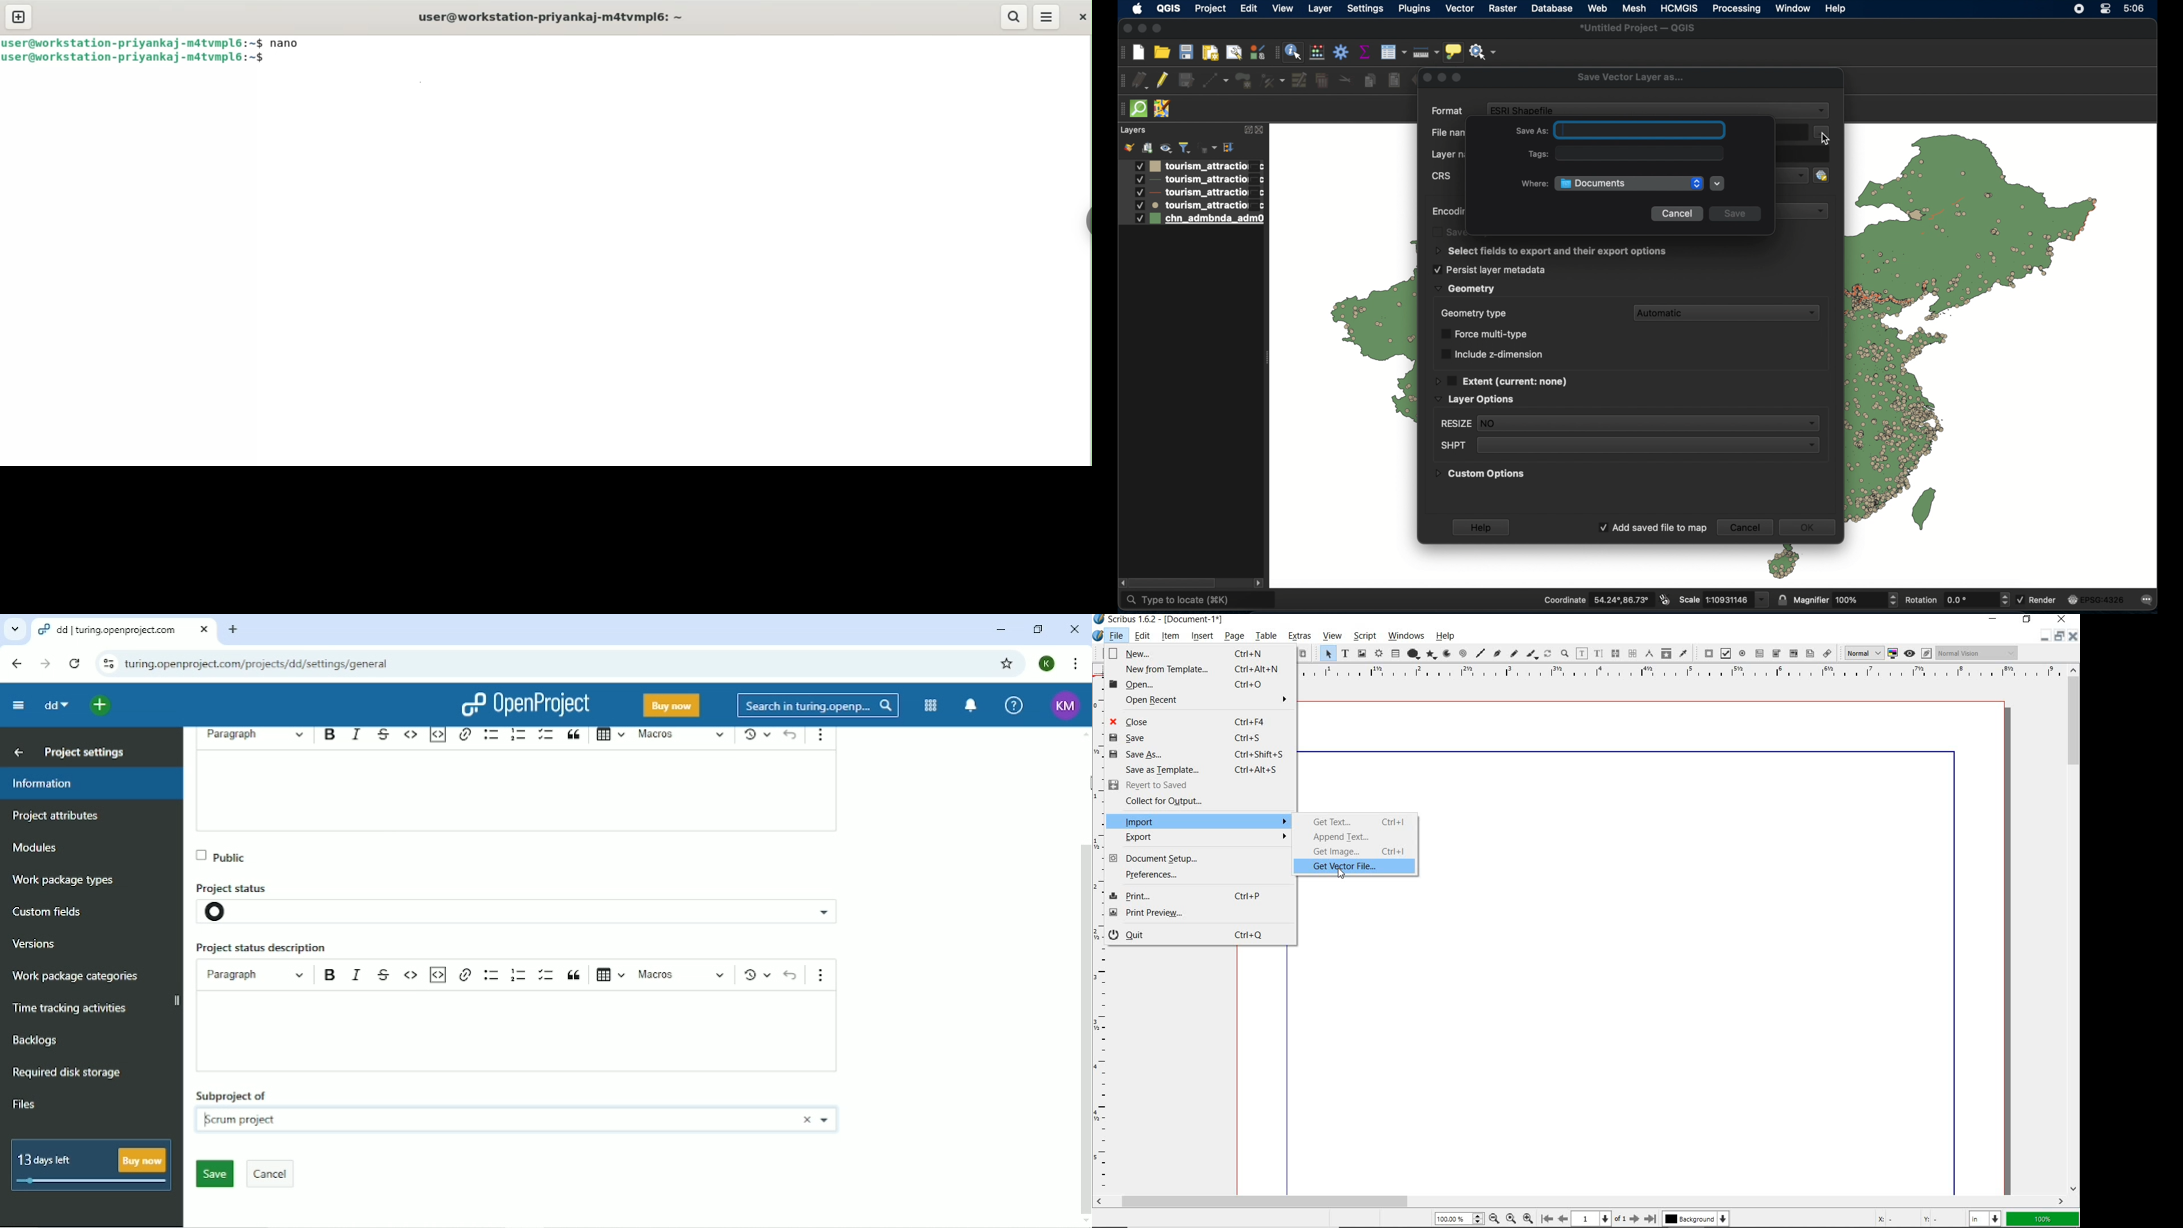 This screenshot has width=2184, height=1232. Describe the element at coordinates (1038, 630) in the screenshot. I see `Restore down` at that location.